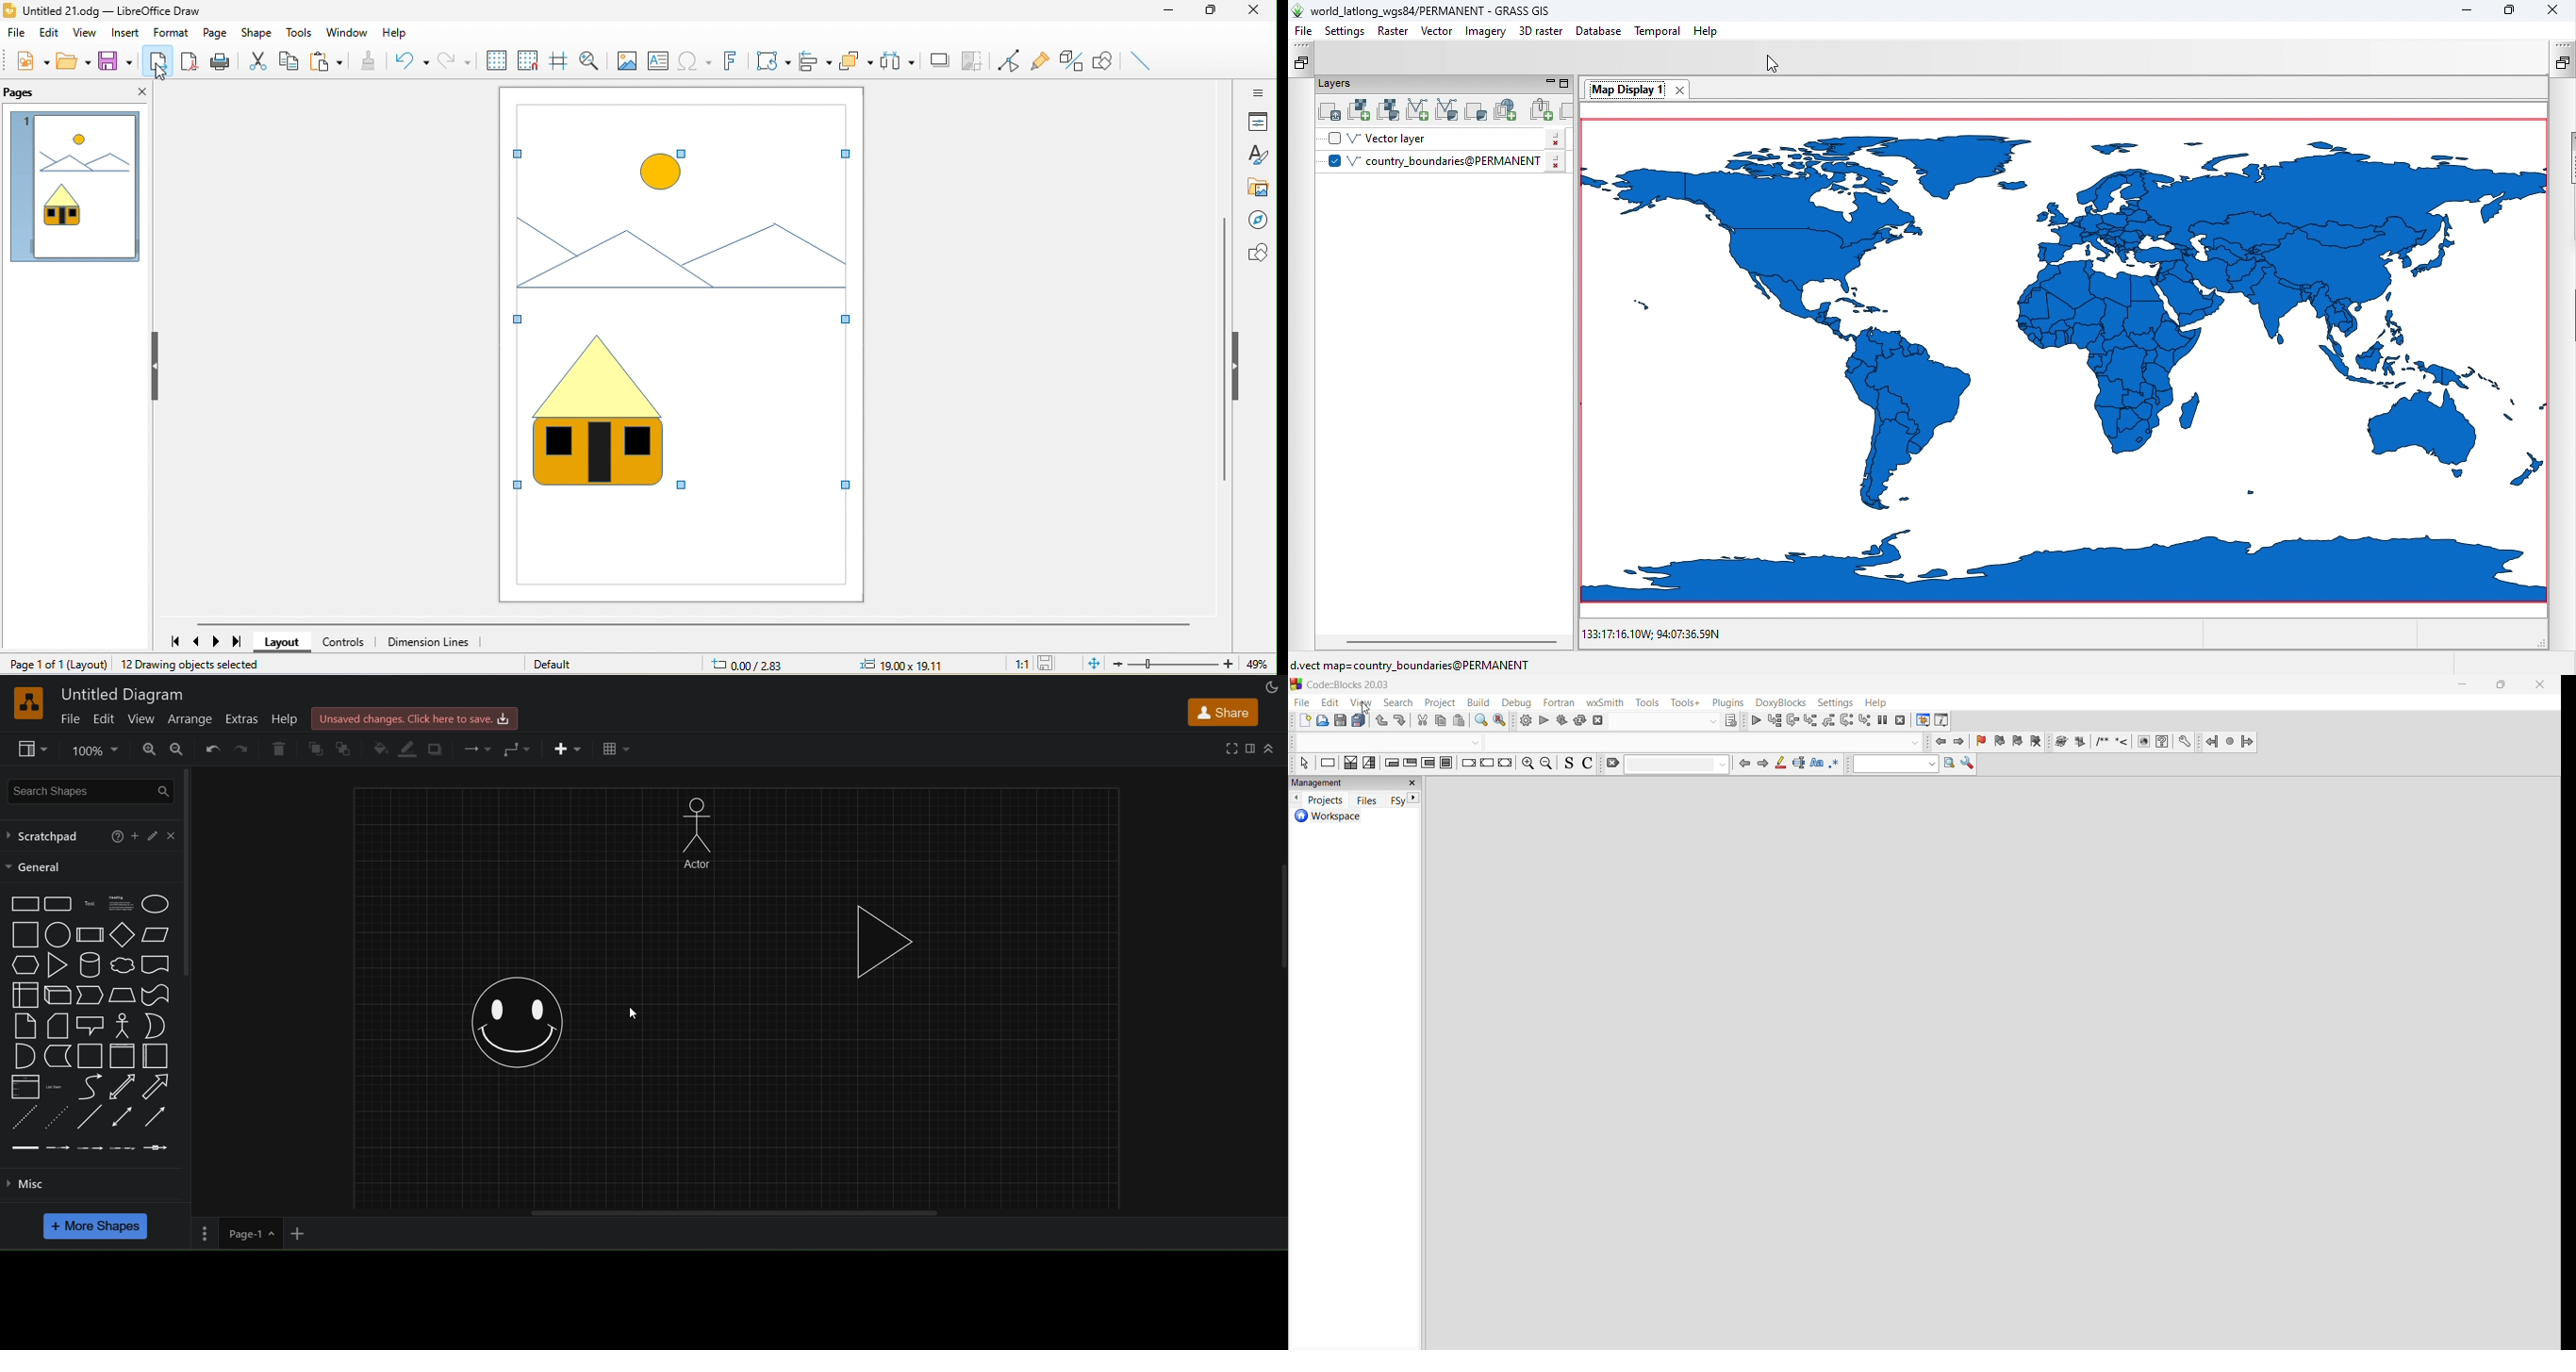  What do you see at coordinates (1799, 765) in the screenshot?
I see `selected text` at bounding box center [1799, 765].